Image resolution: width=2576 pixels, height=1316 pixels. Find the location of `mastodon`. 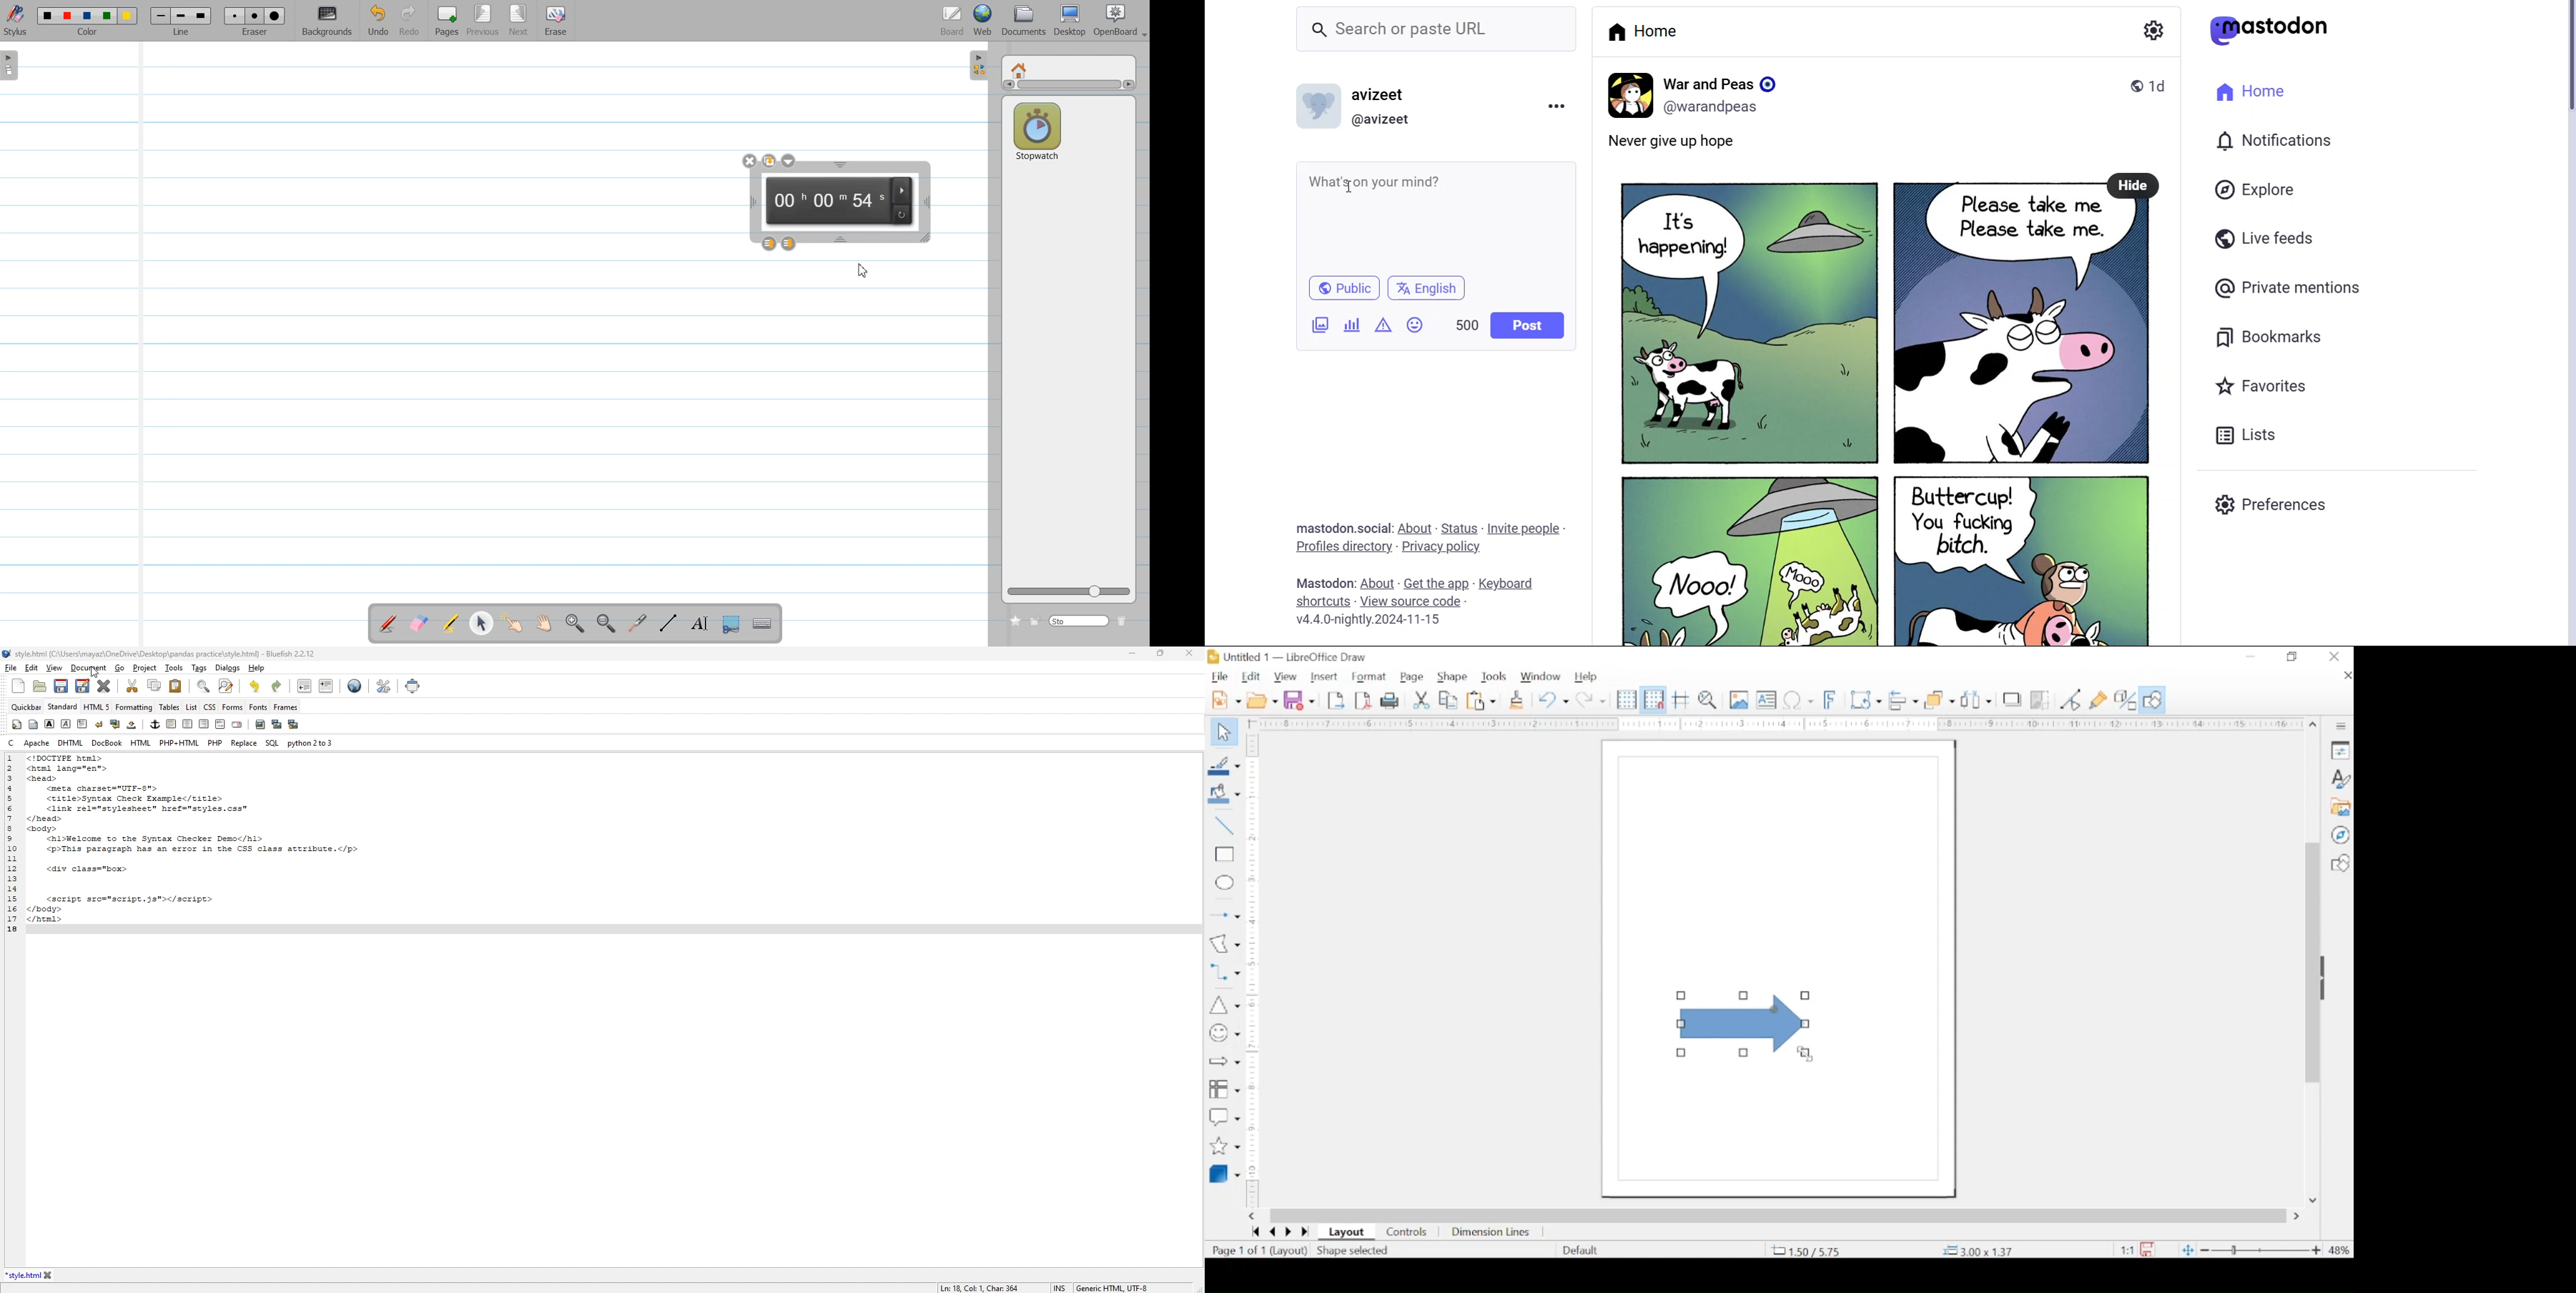

mastodon is located at coordinates (1323, 582).